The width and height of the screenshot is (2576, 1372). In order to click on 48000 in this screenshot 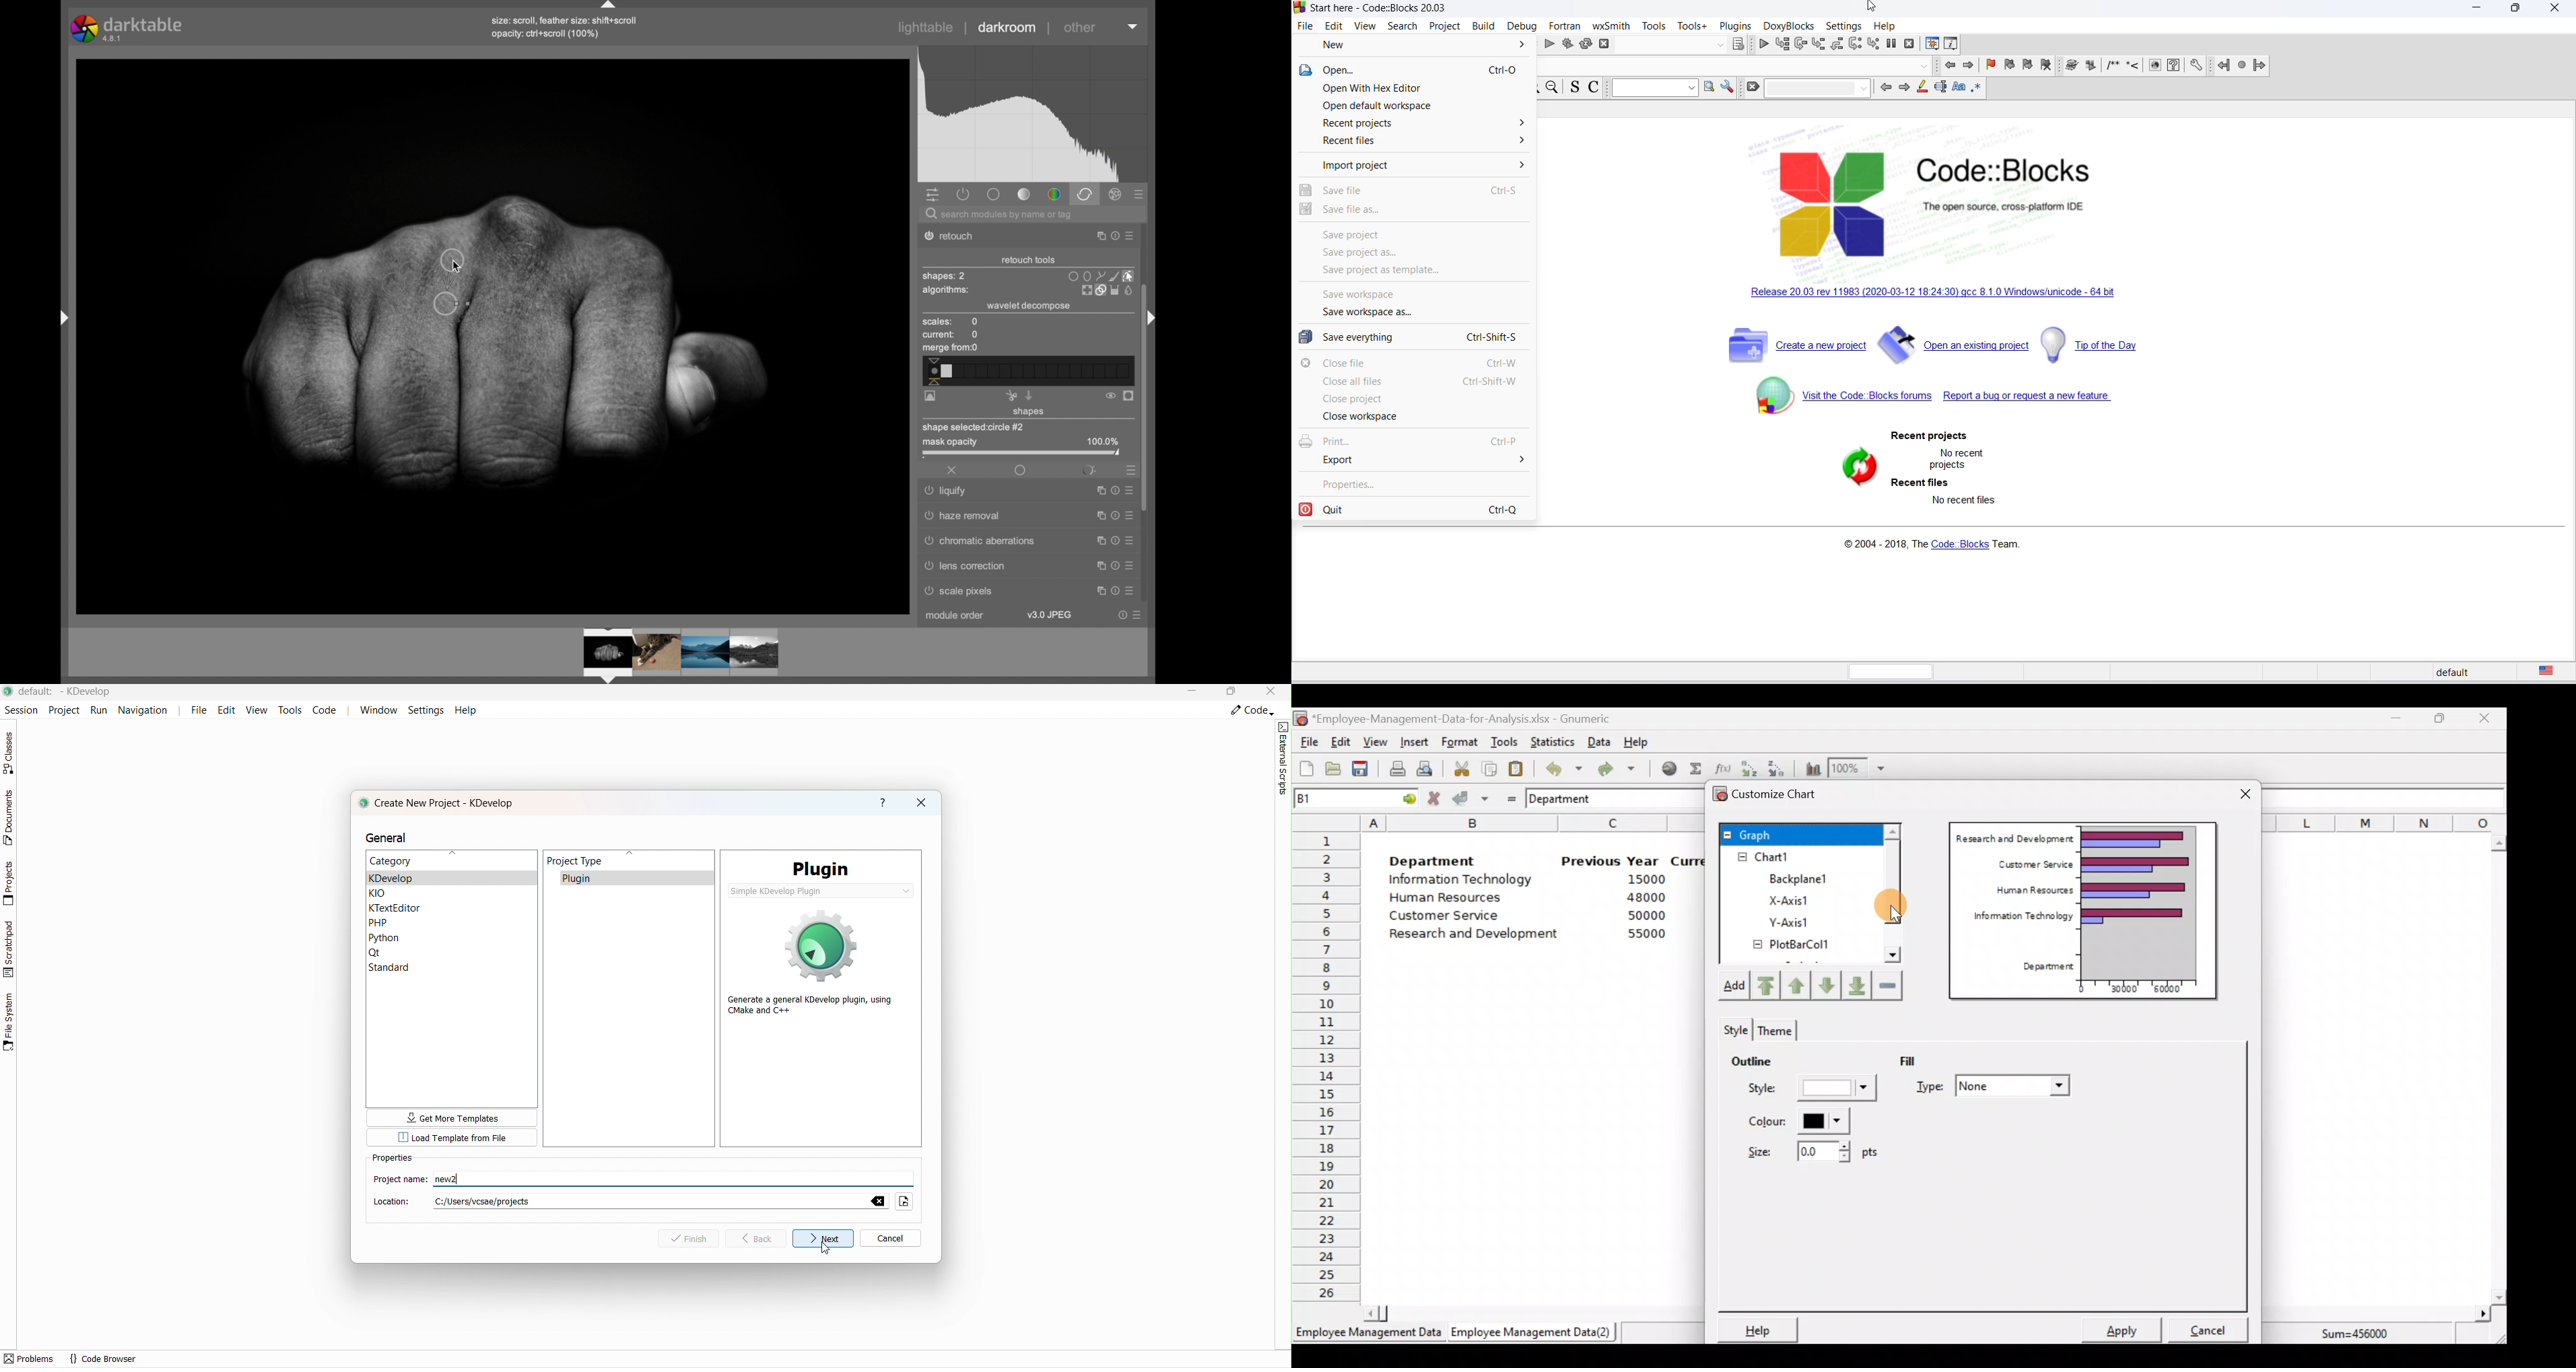, I will do `click(1645, 897)`.